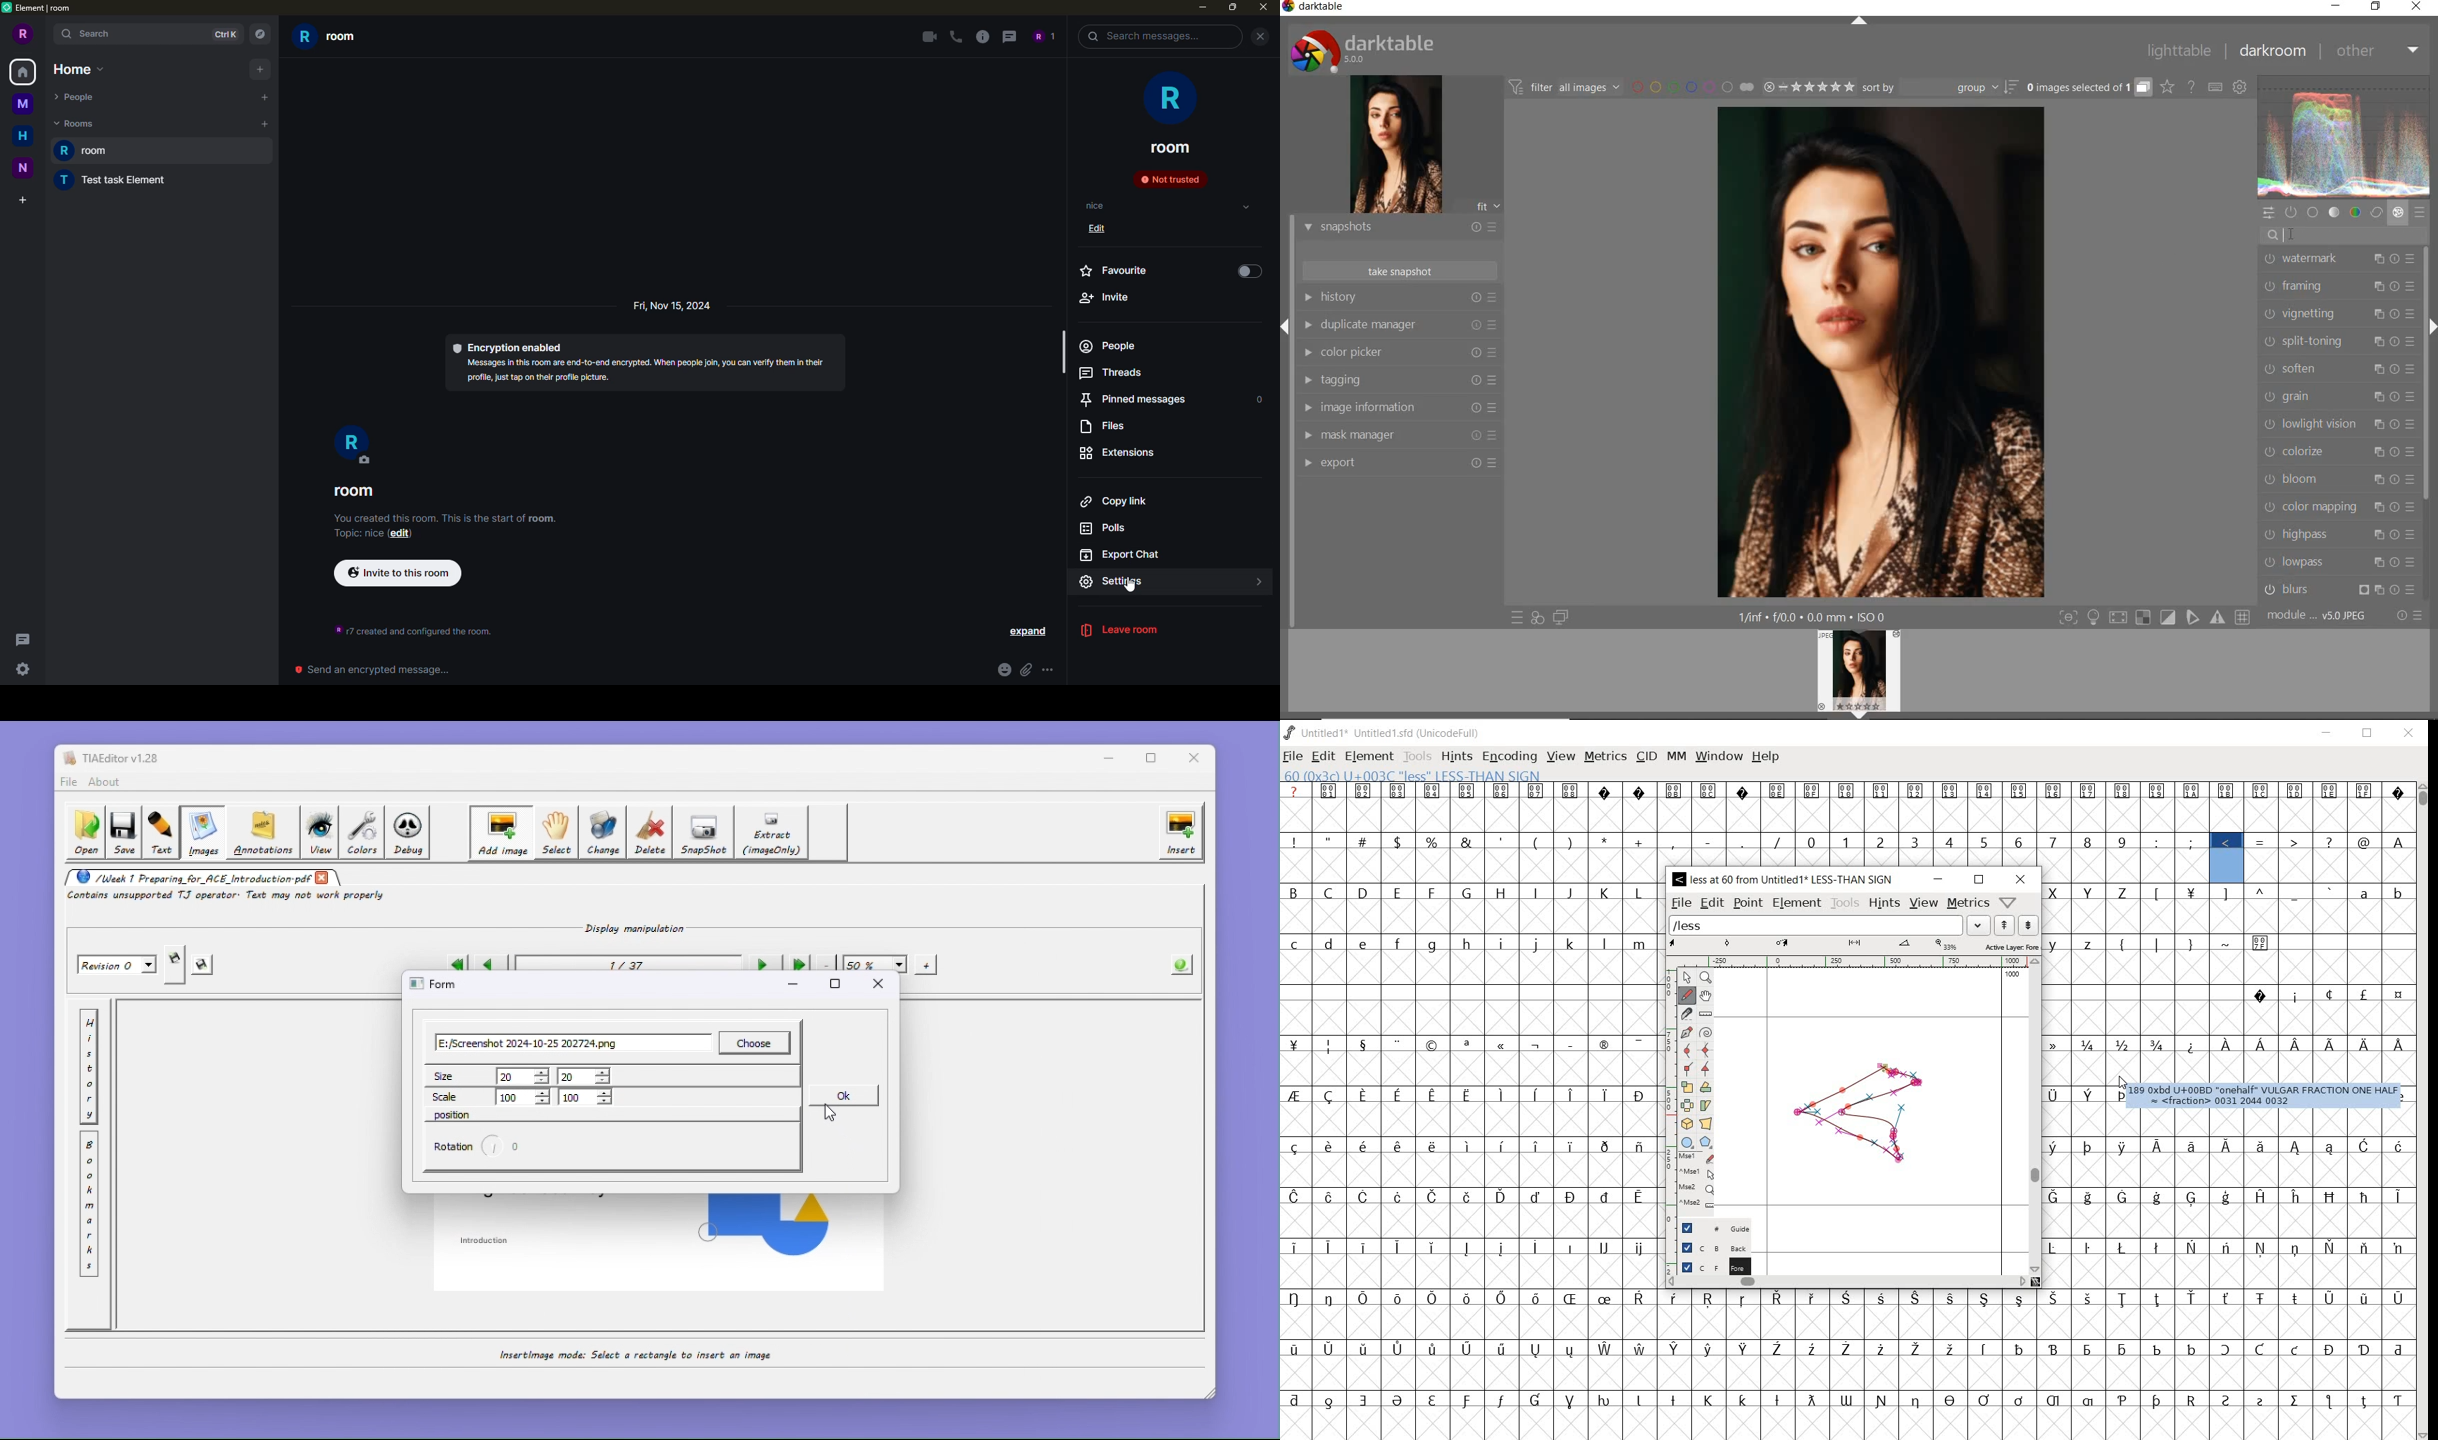 This screenshot has height=1456, width=2464. I want to click on other, so click(2375, 51).